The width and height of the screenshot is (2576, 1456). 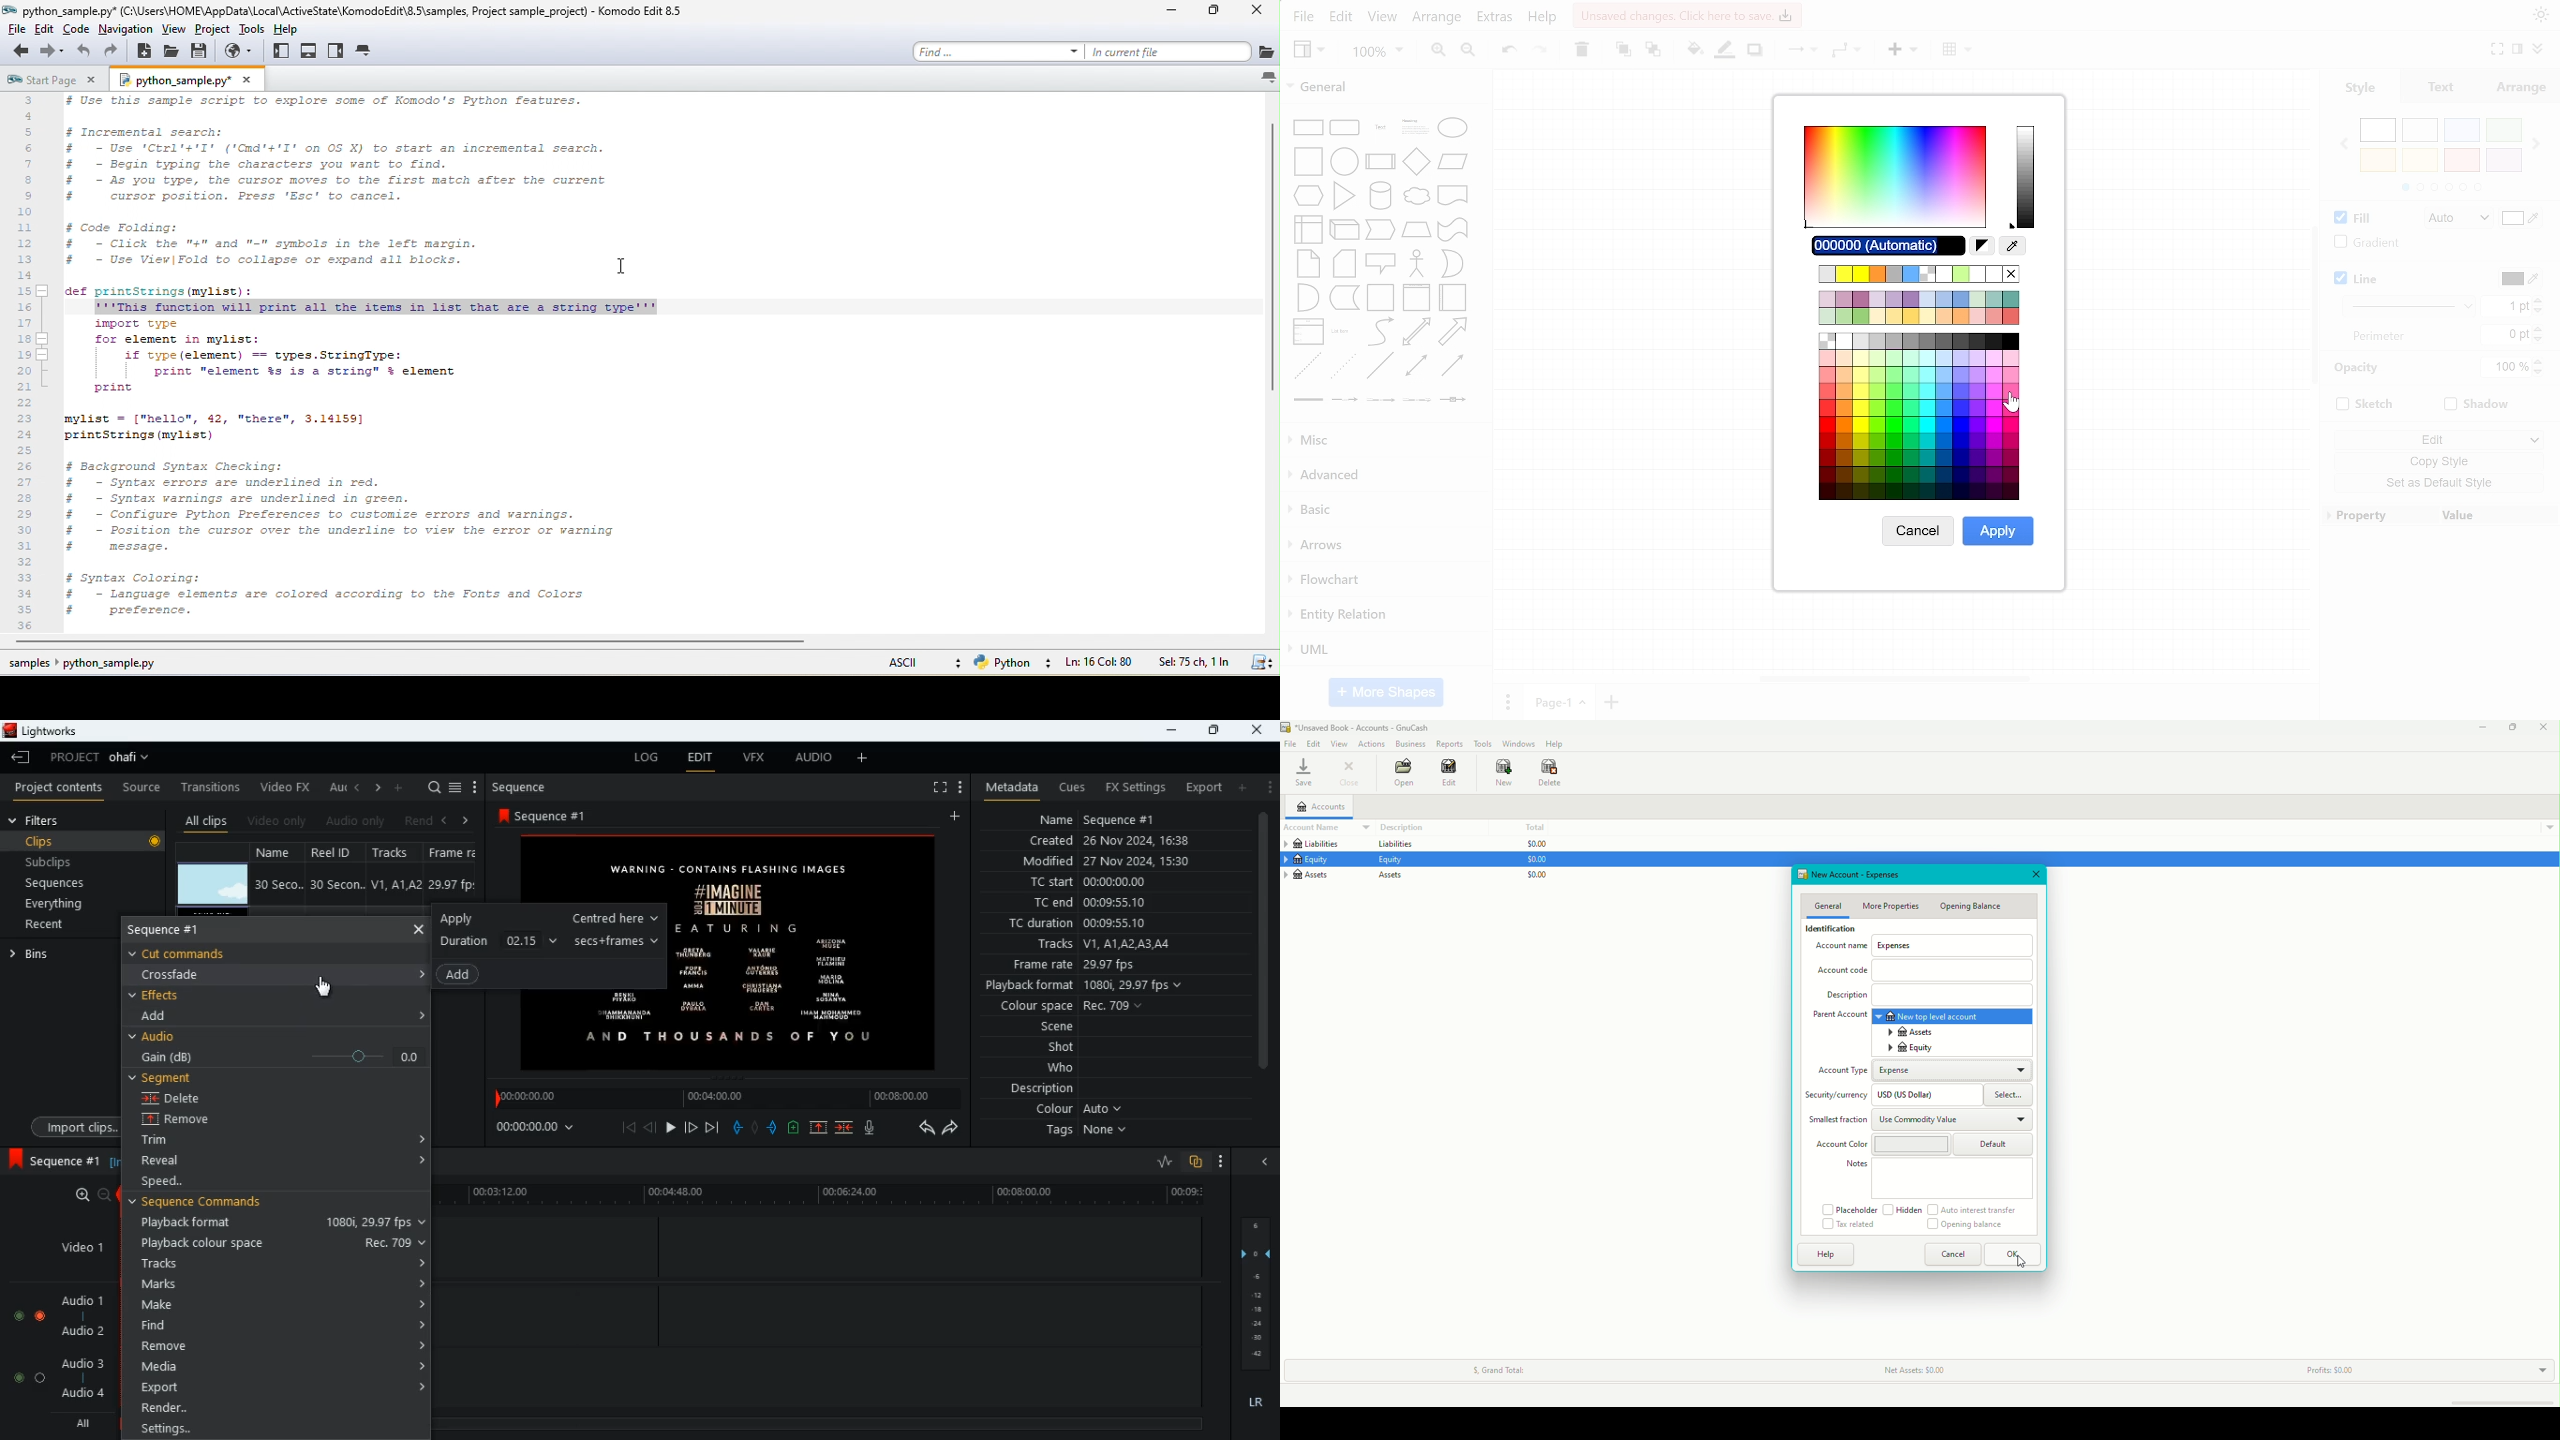 I want to click on Account Type, so click(x=1841, y=1070).